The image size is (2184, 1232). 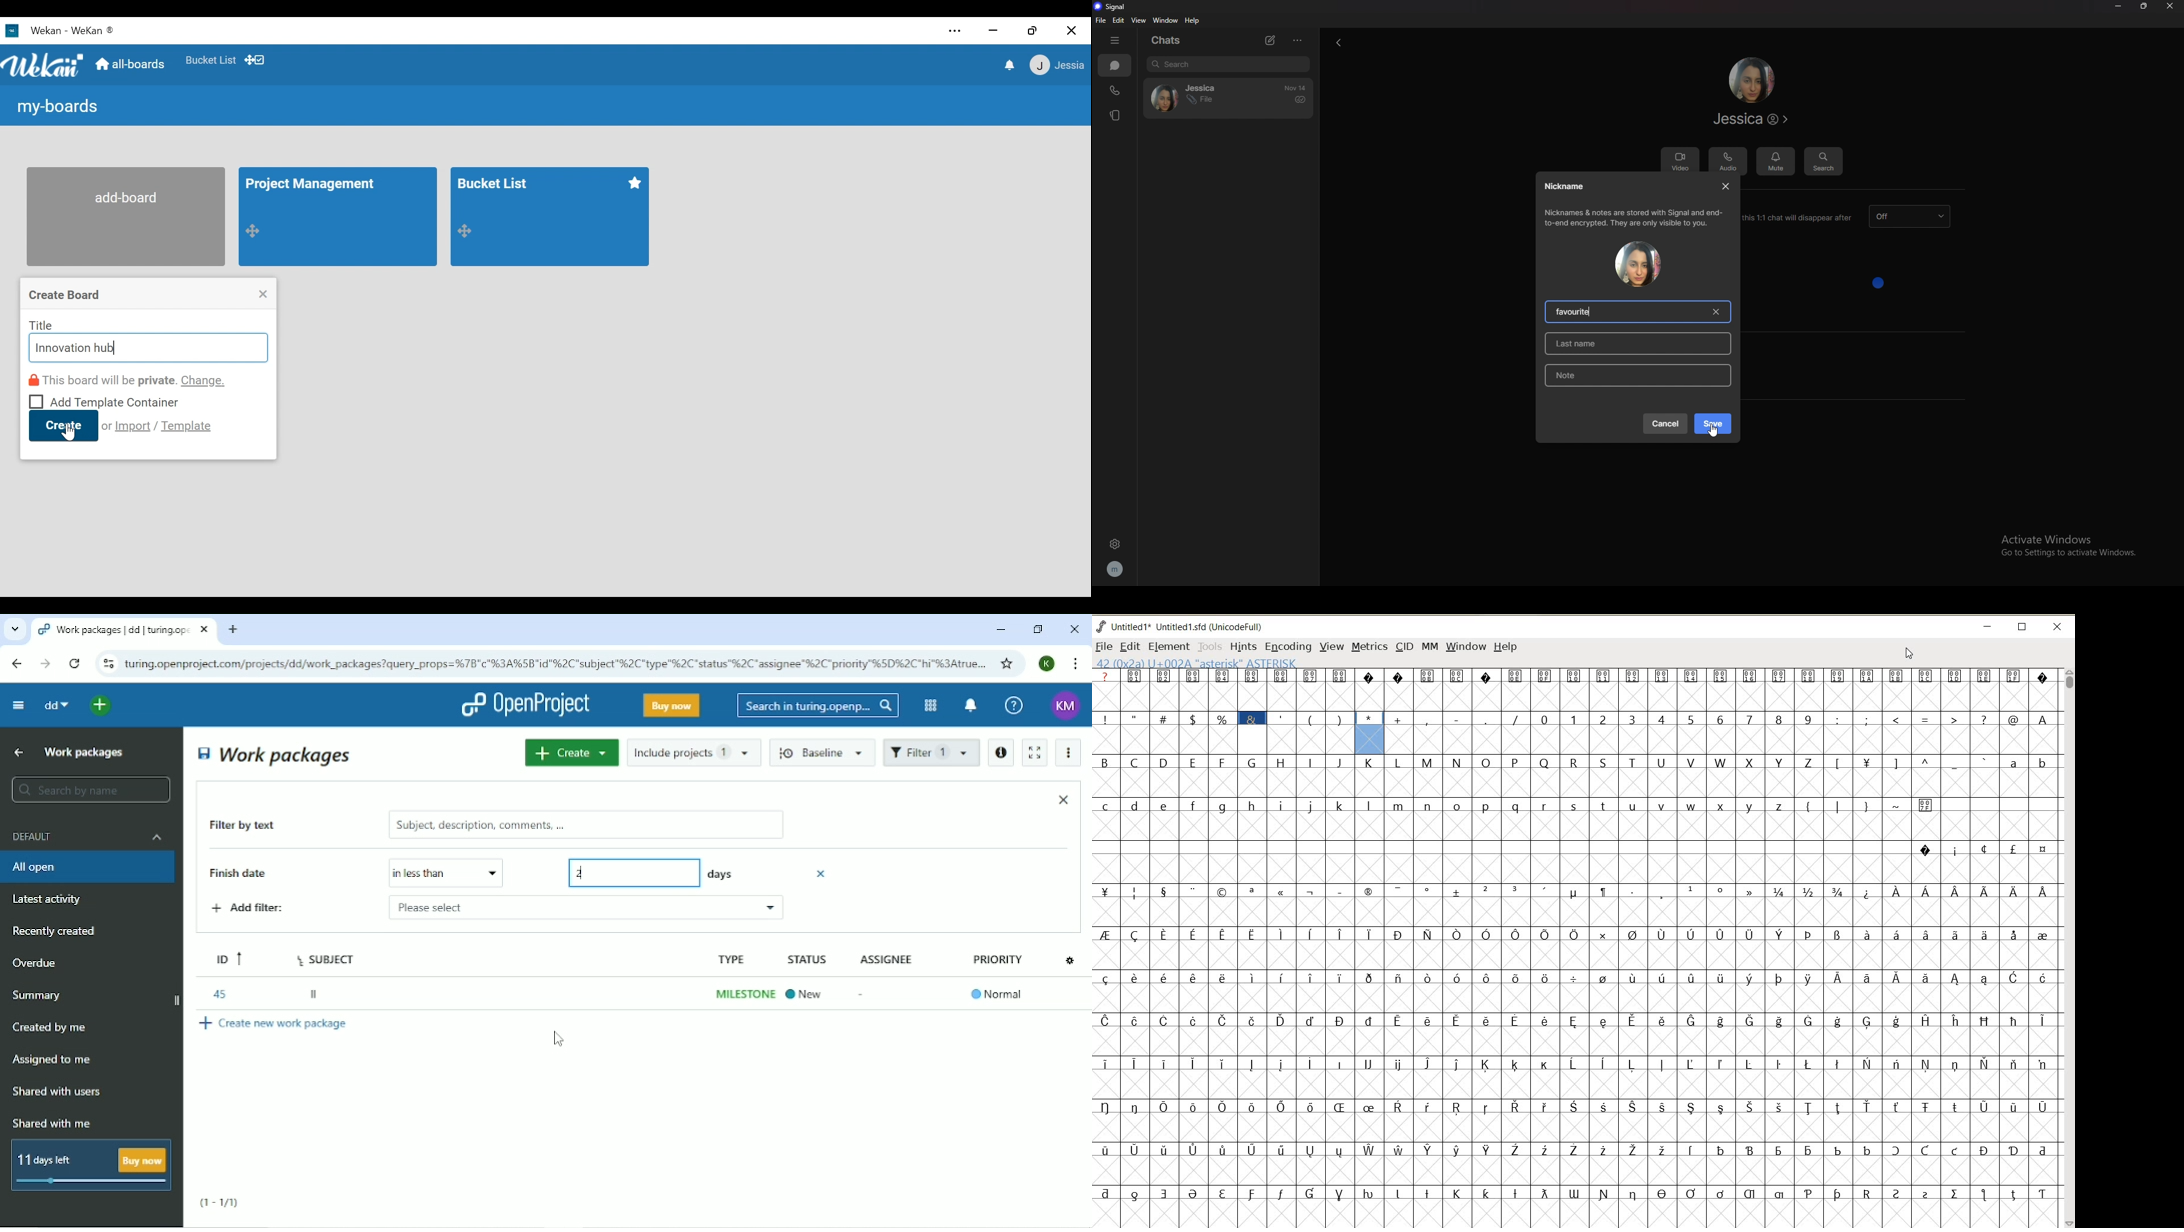 I want to click on contact photo, so click(x=1751, y=80).